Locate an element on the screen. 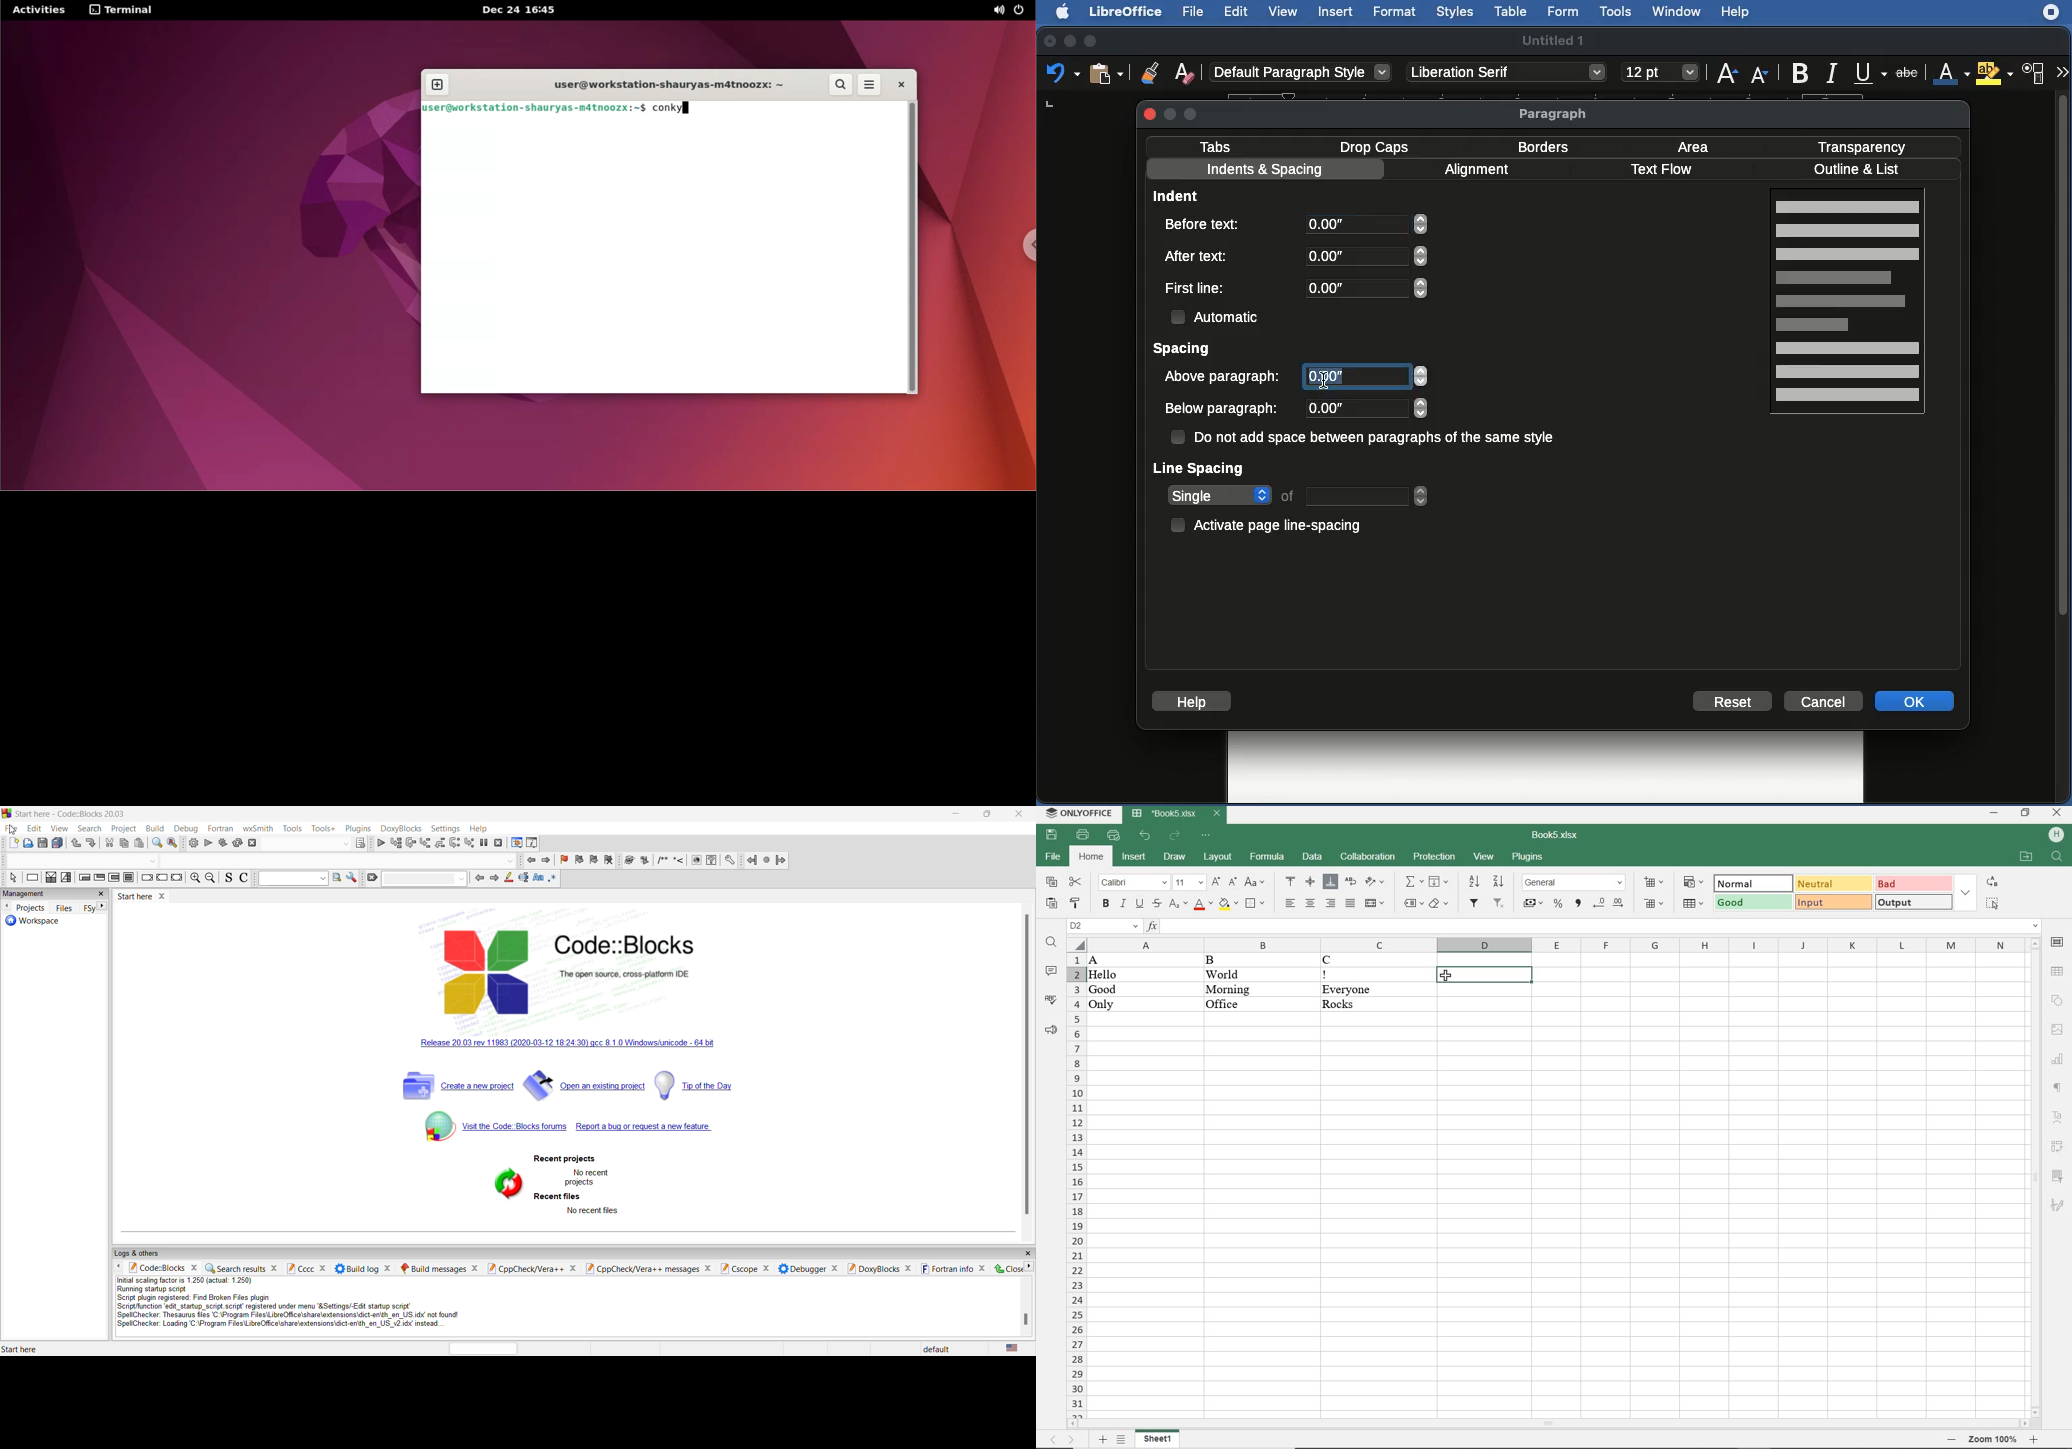 The width and height of the screenshot is (2072, 1456). Paragraph is located at coordinates (1555, 114).